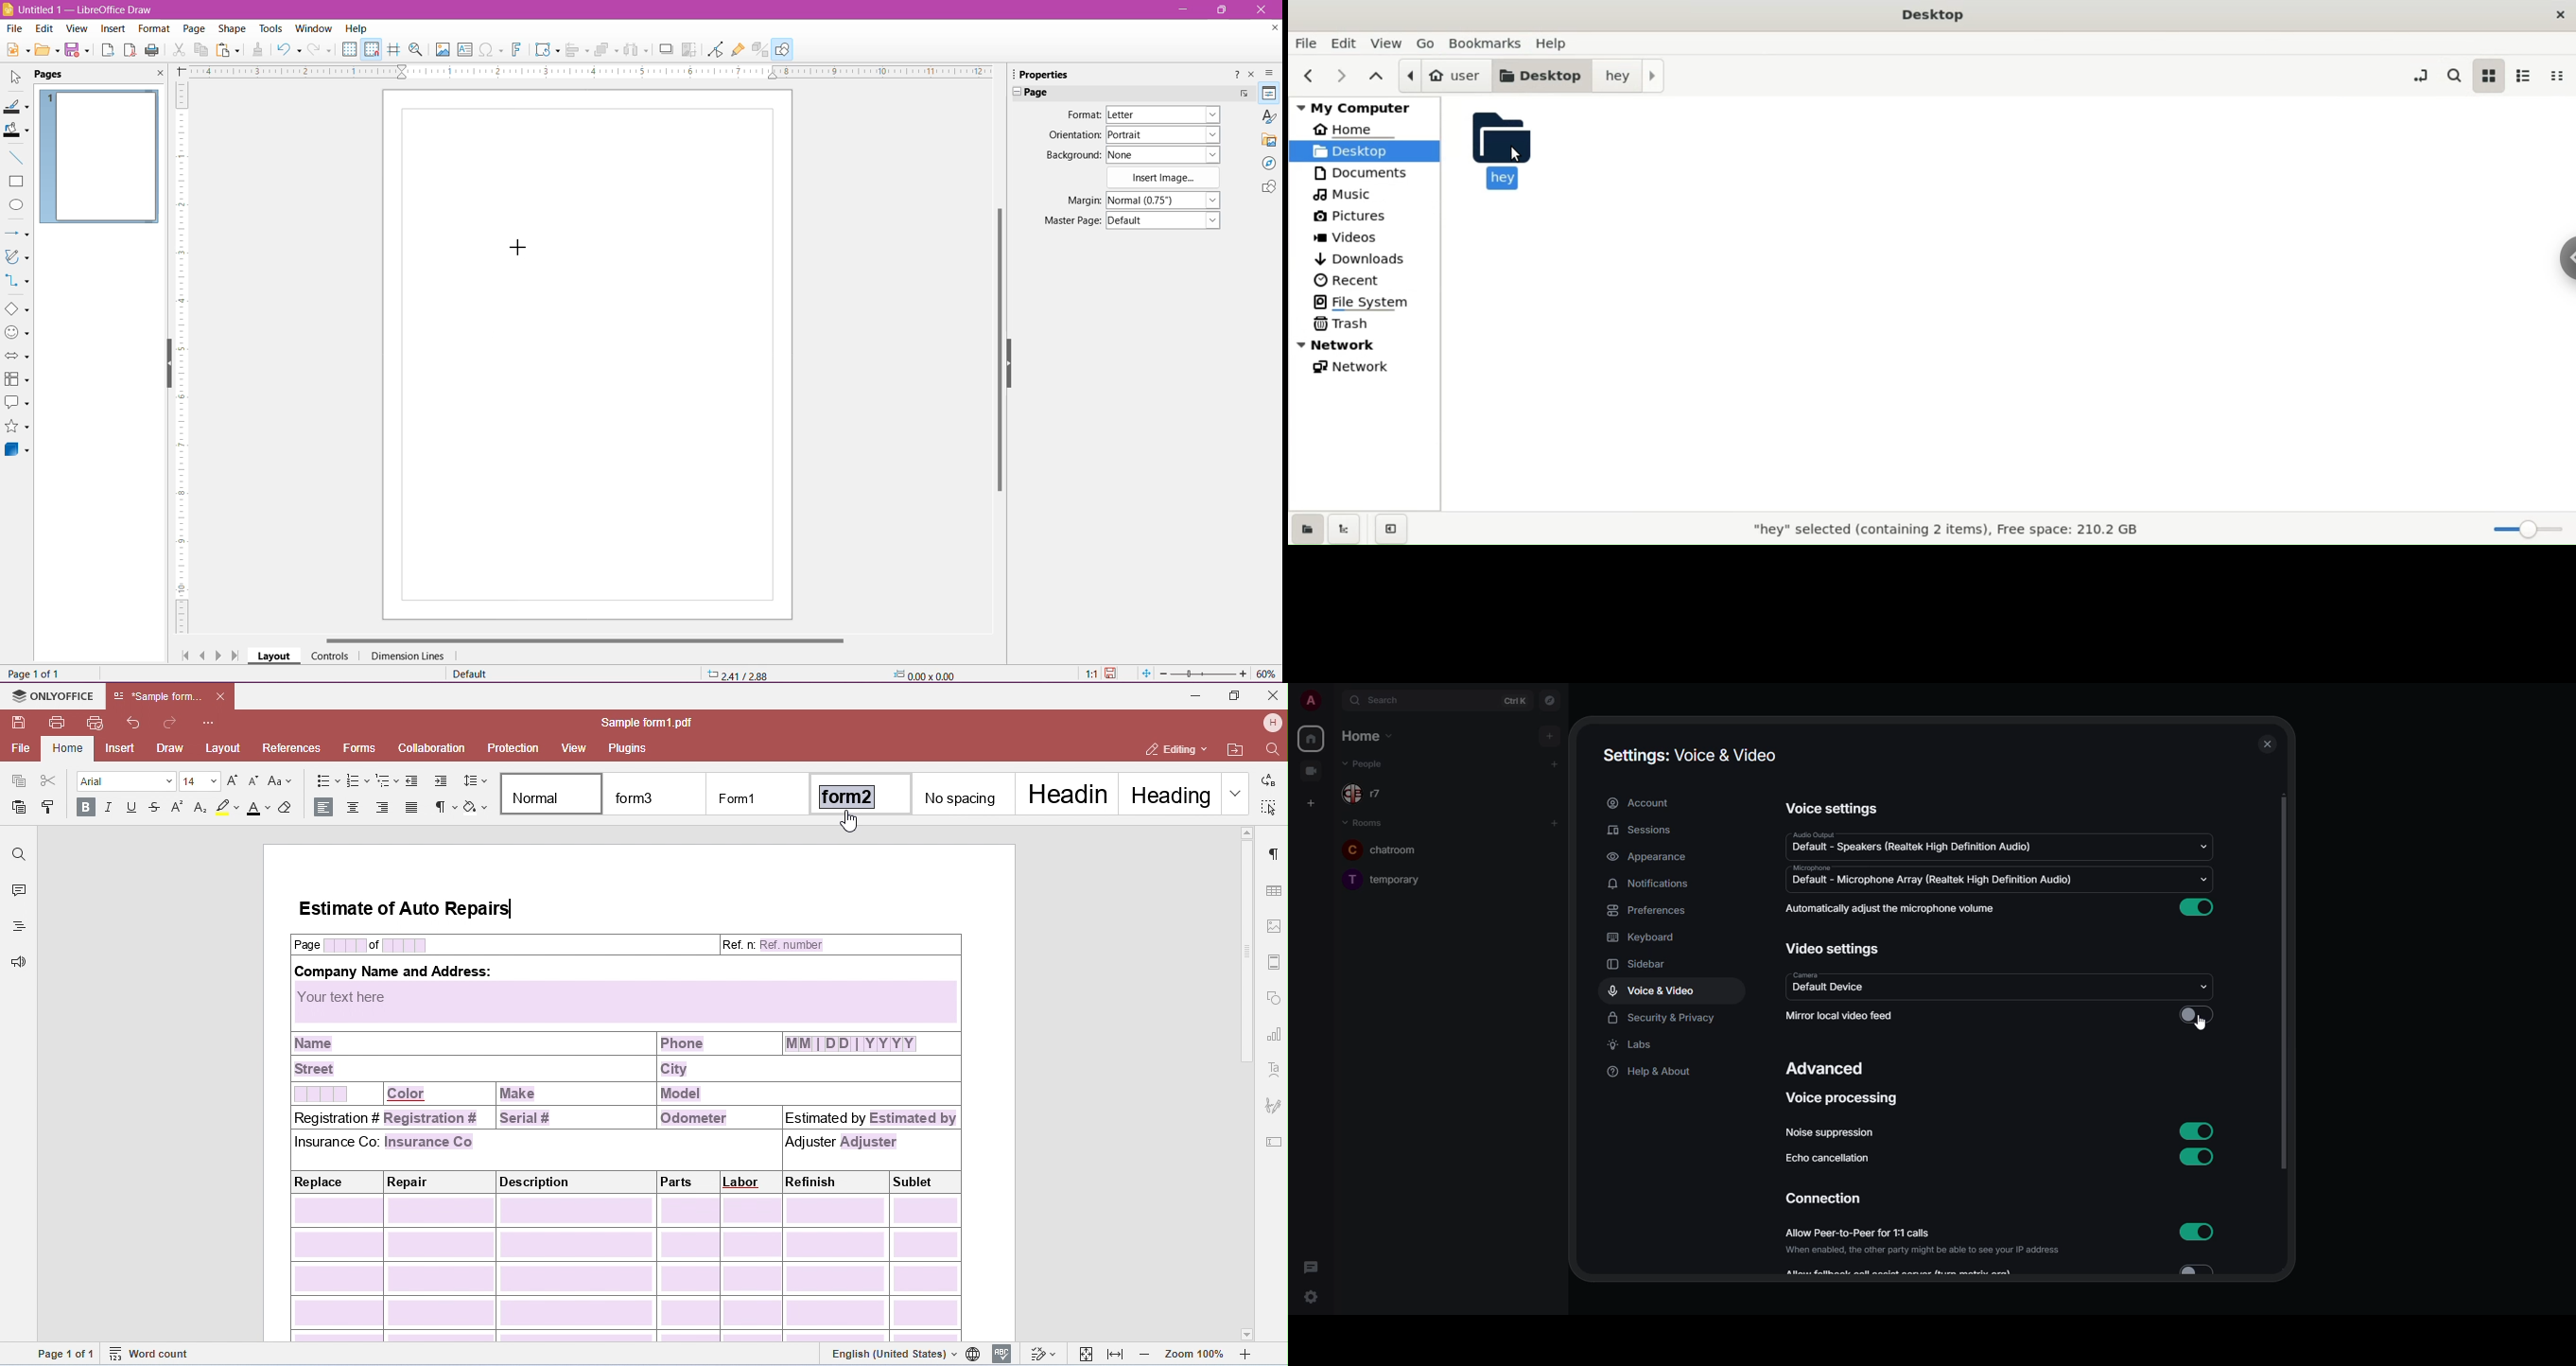 The width and height of the screenshot is (2576, 1372). What do you see at coordinates (1688, 755) in the screenshot?
I see `settings voice & video` at bounding box center [1688, 755].